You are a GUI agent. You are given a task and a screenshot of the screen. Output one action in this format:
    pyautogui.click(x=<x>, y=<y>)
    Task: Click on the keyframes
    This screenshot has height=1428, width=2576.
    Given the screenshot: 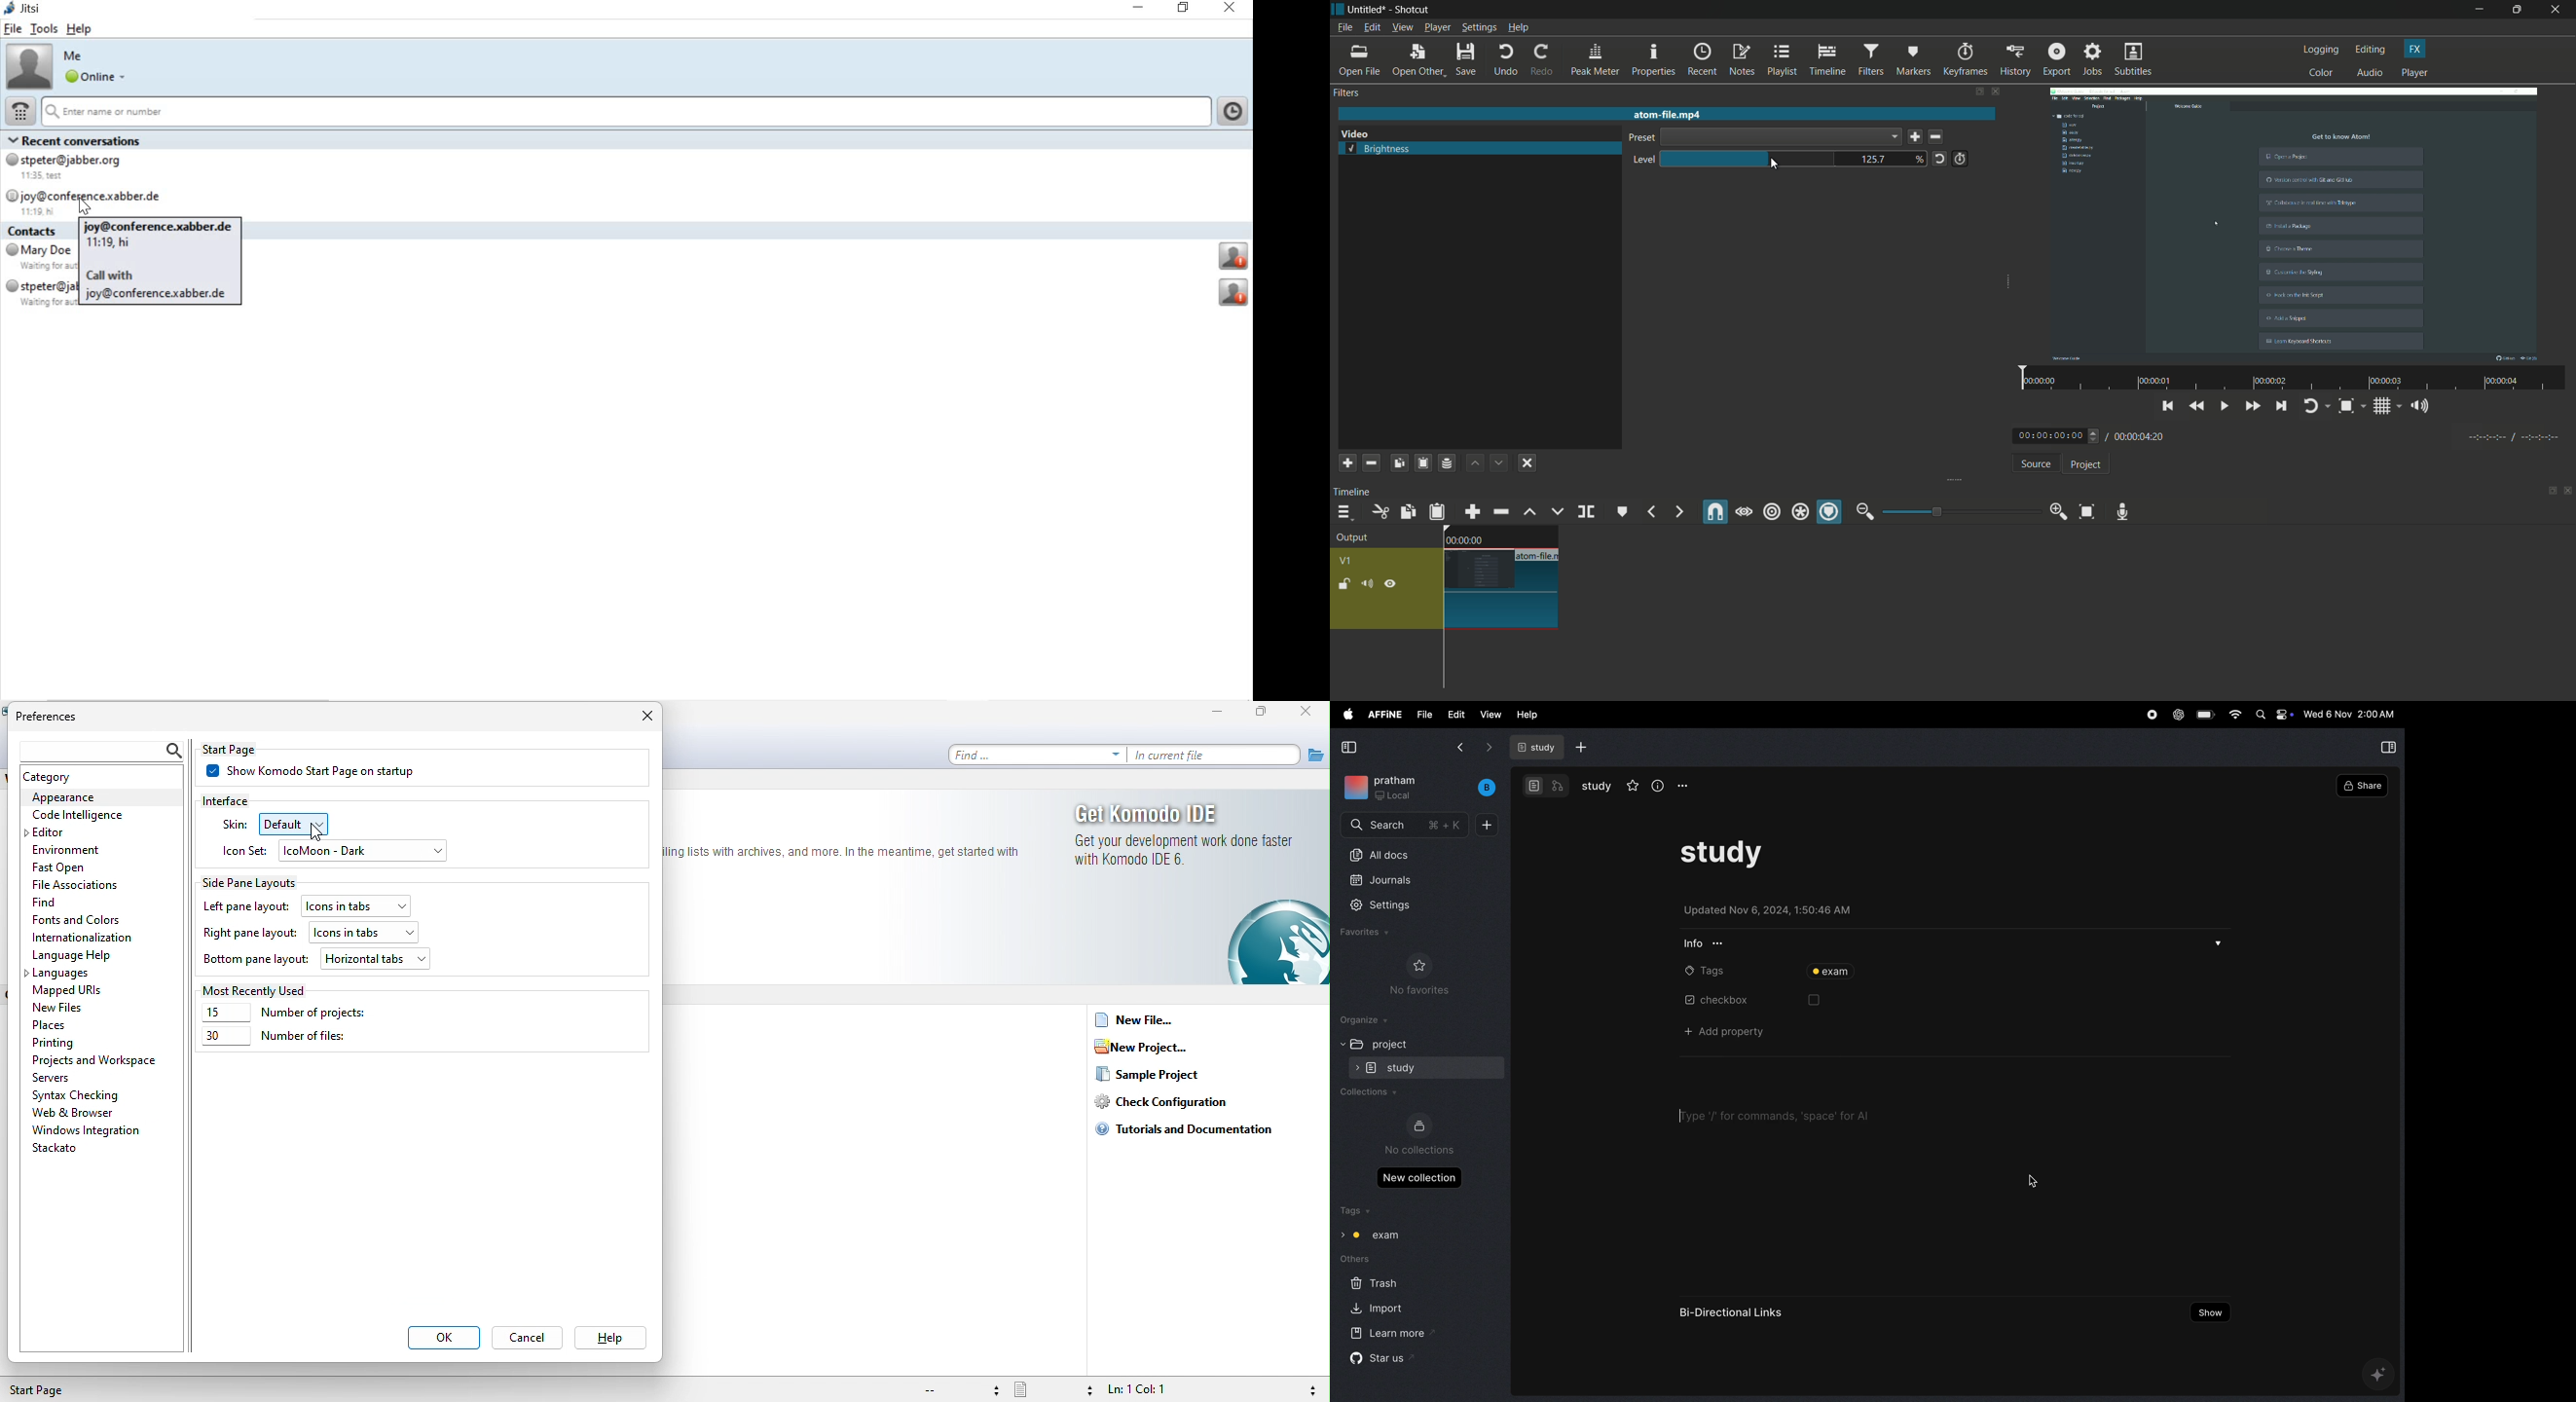 What is the action you would take?
    pyautogui.click(x=1965, y=60)
    